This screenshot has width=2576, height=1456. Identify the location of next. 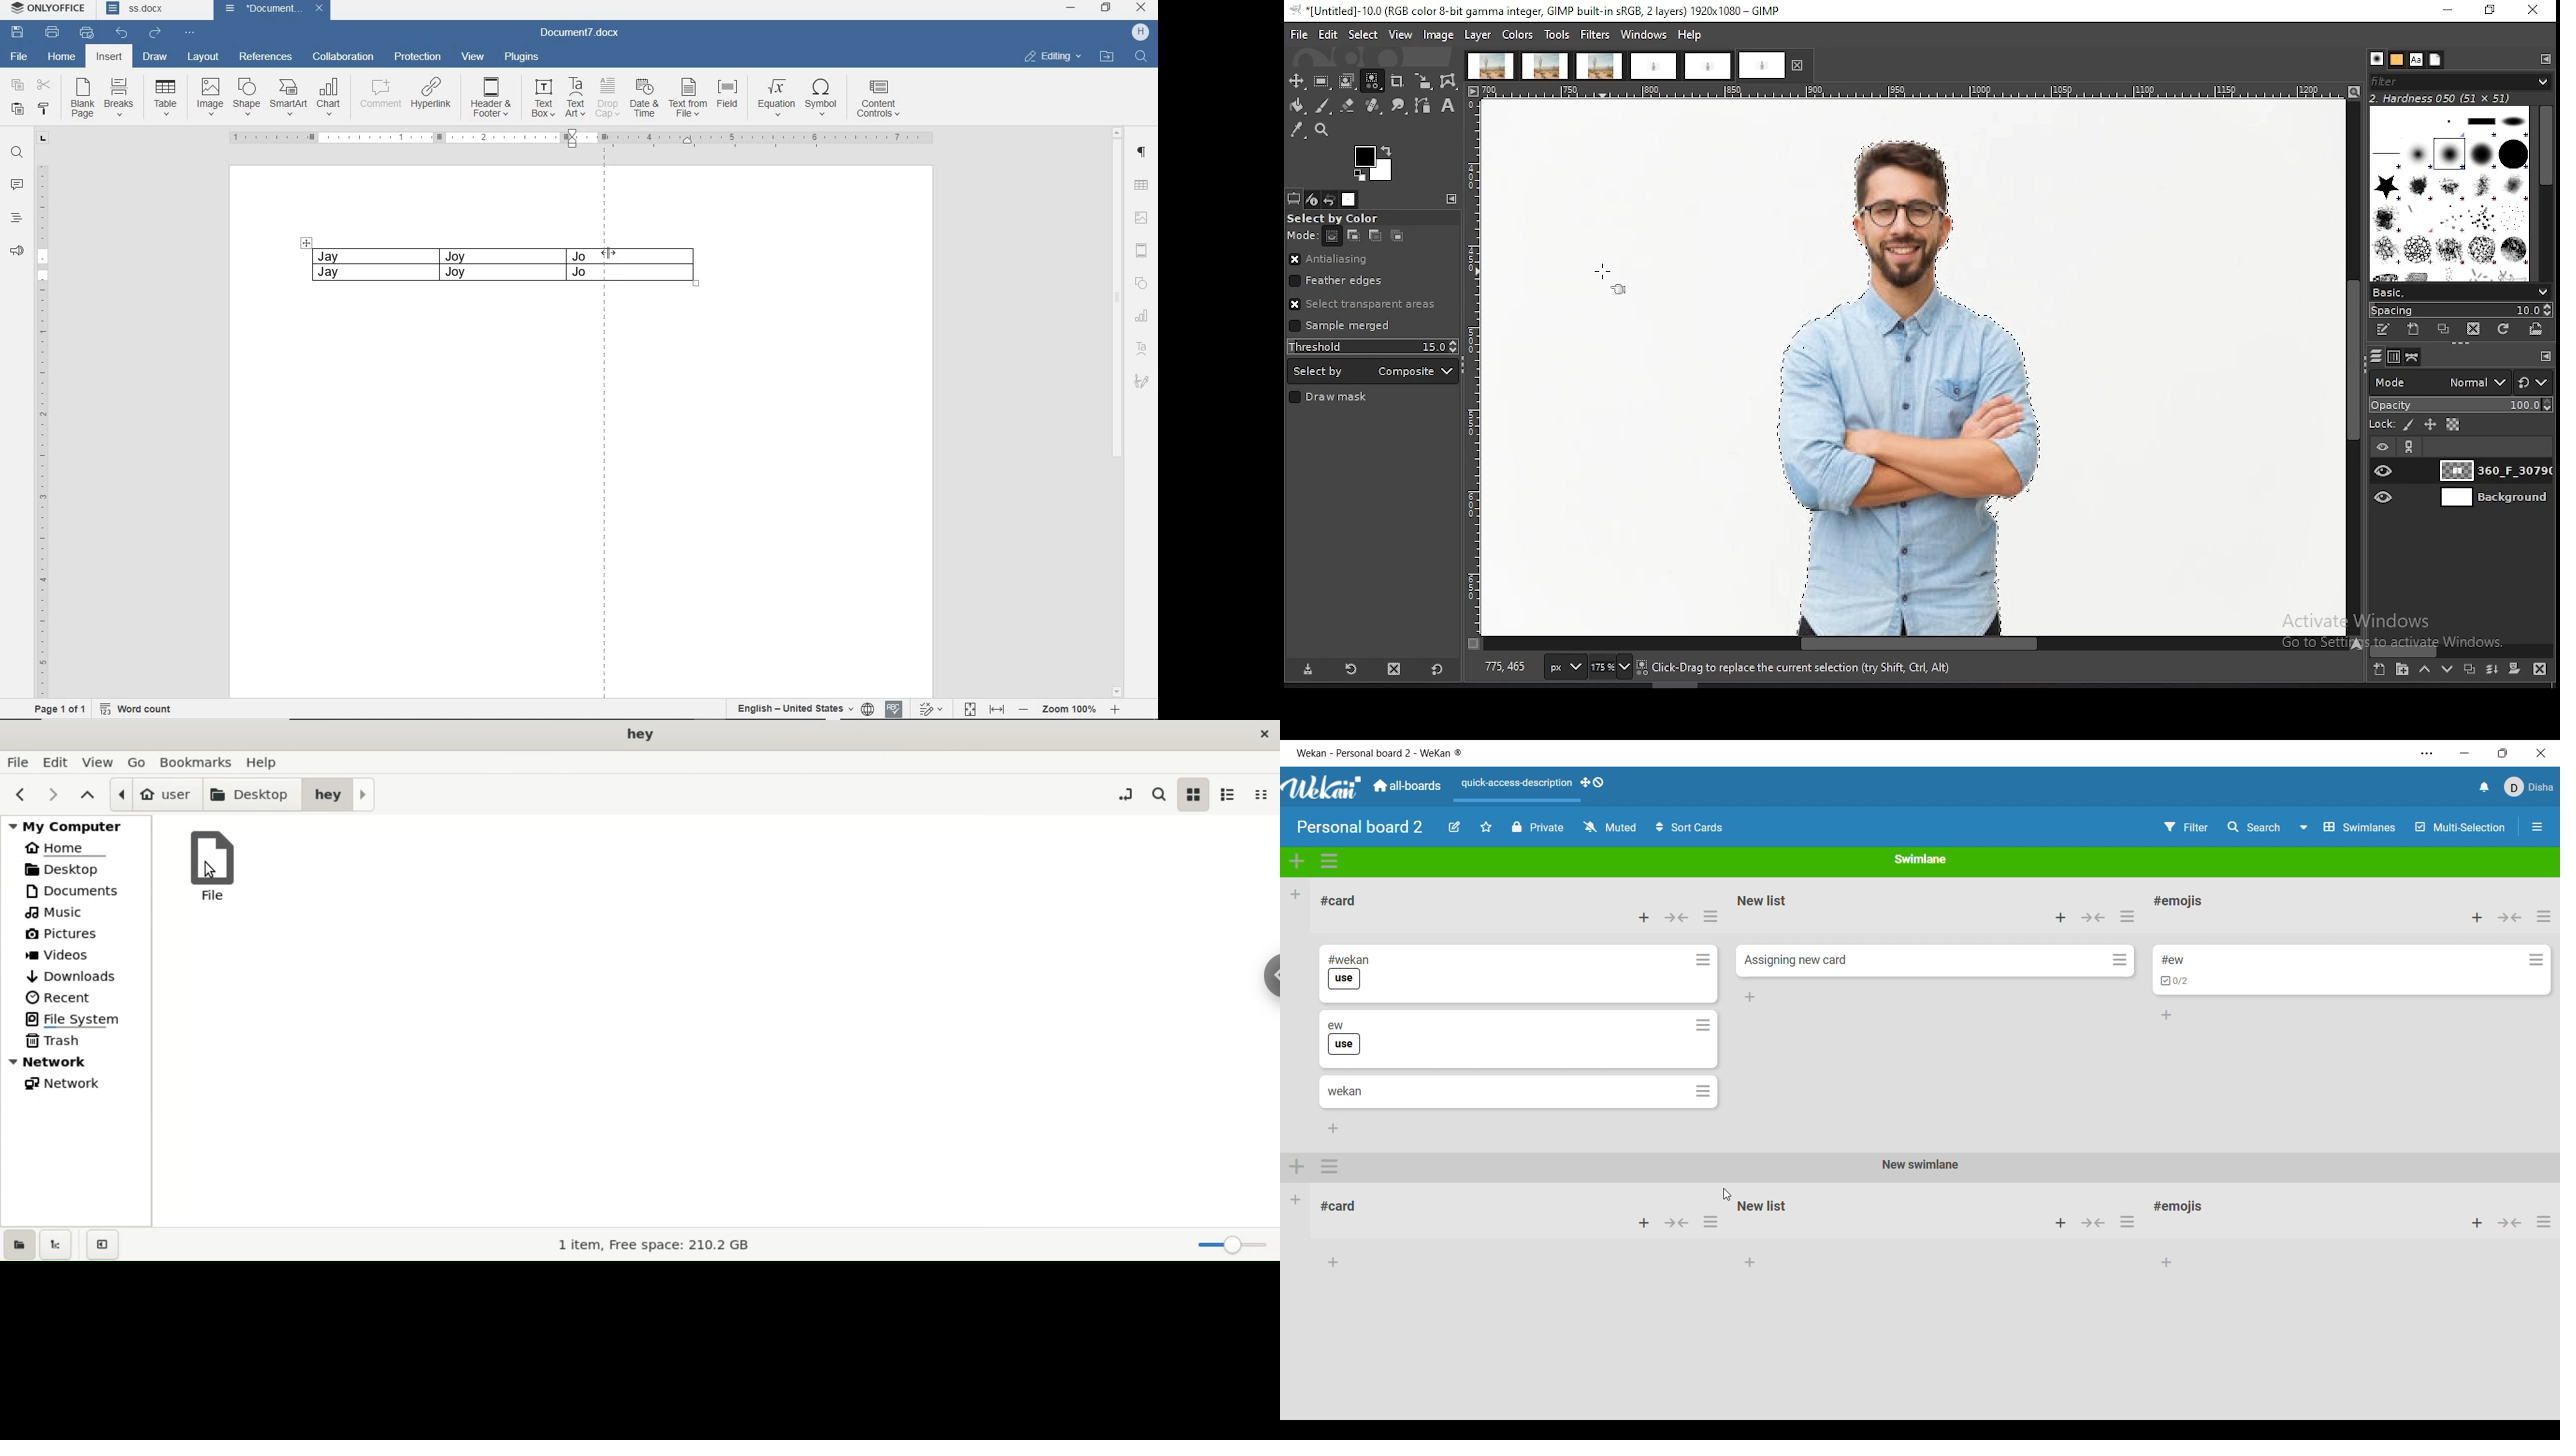
(57, 796).